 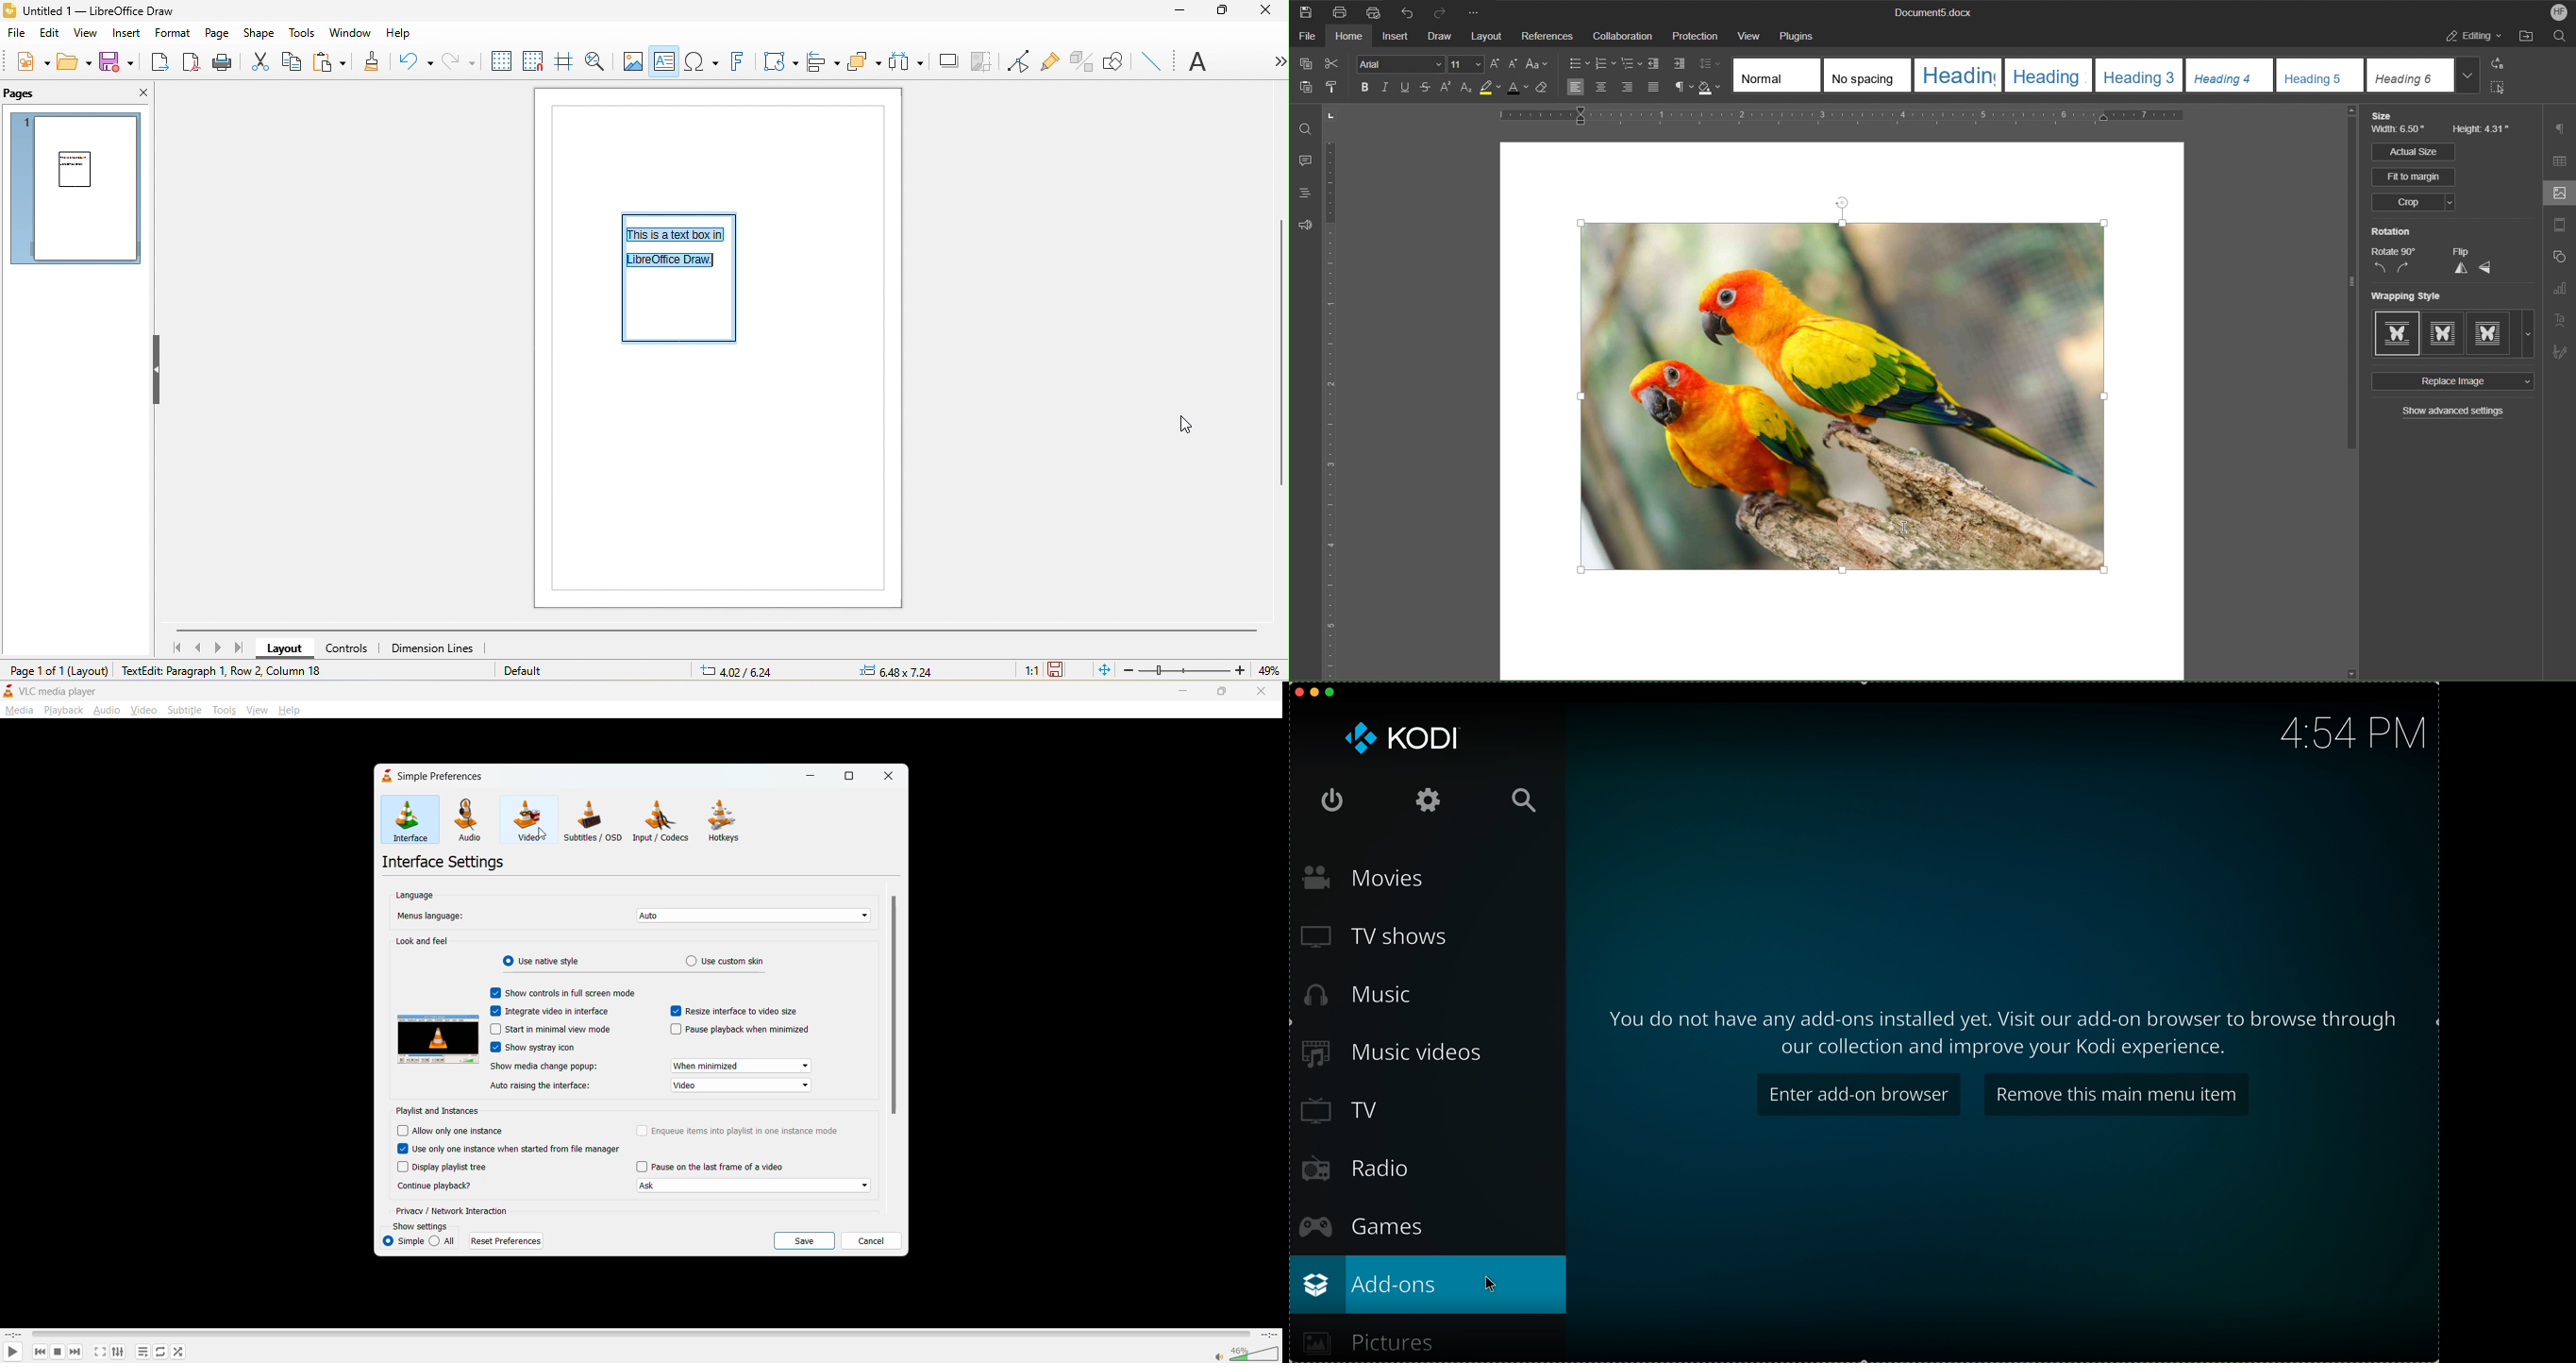 What do you see at coordinates (2348, 282) in the screenshot?
I see `scroll bar` at bounding box center [2348, 282].